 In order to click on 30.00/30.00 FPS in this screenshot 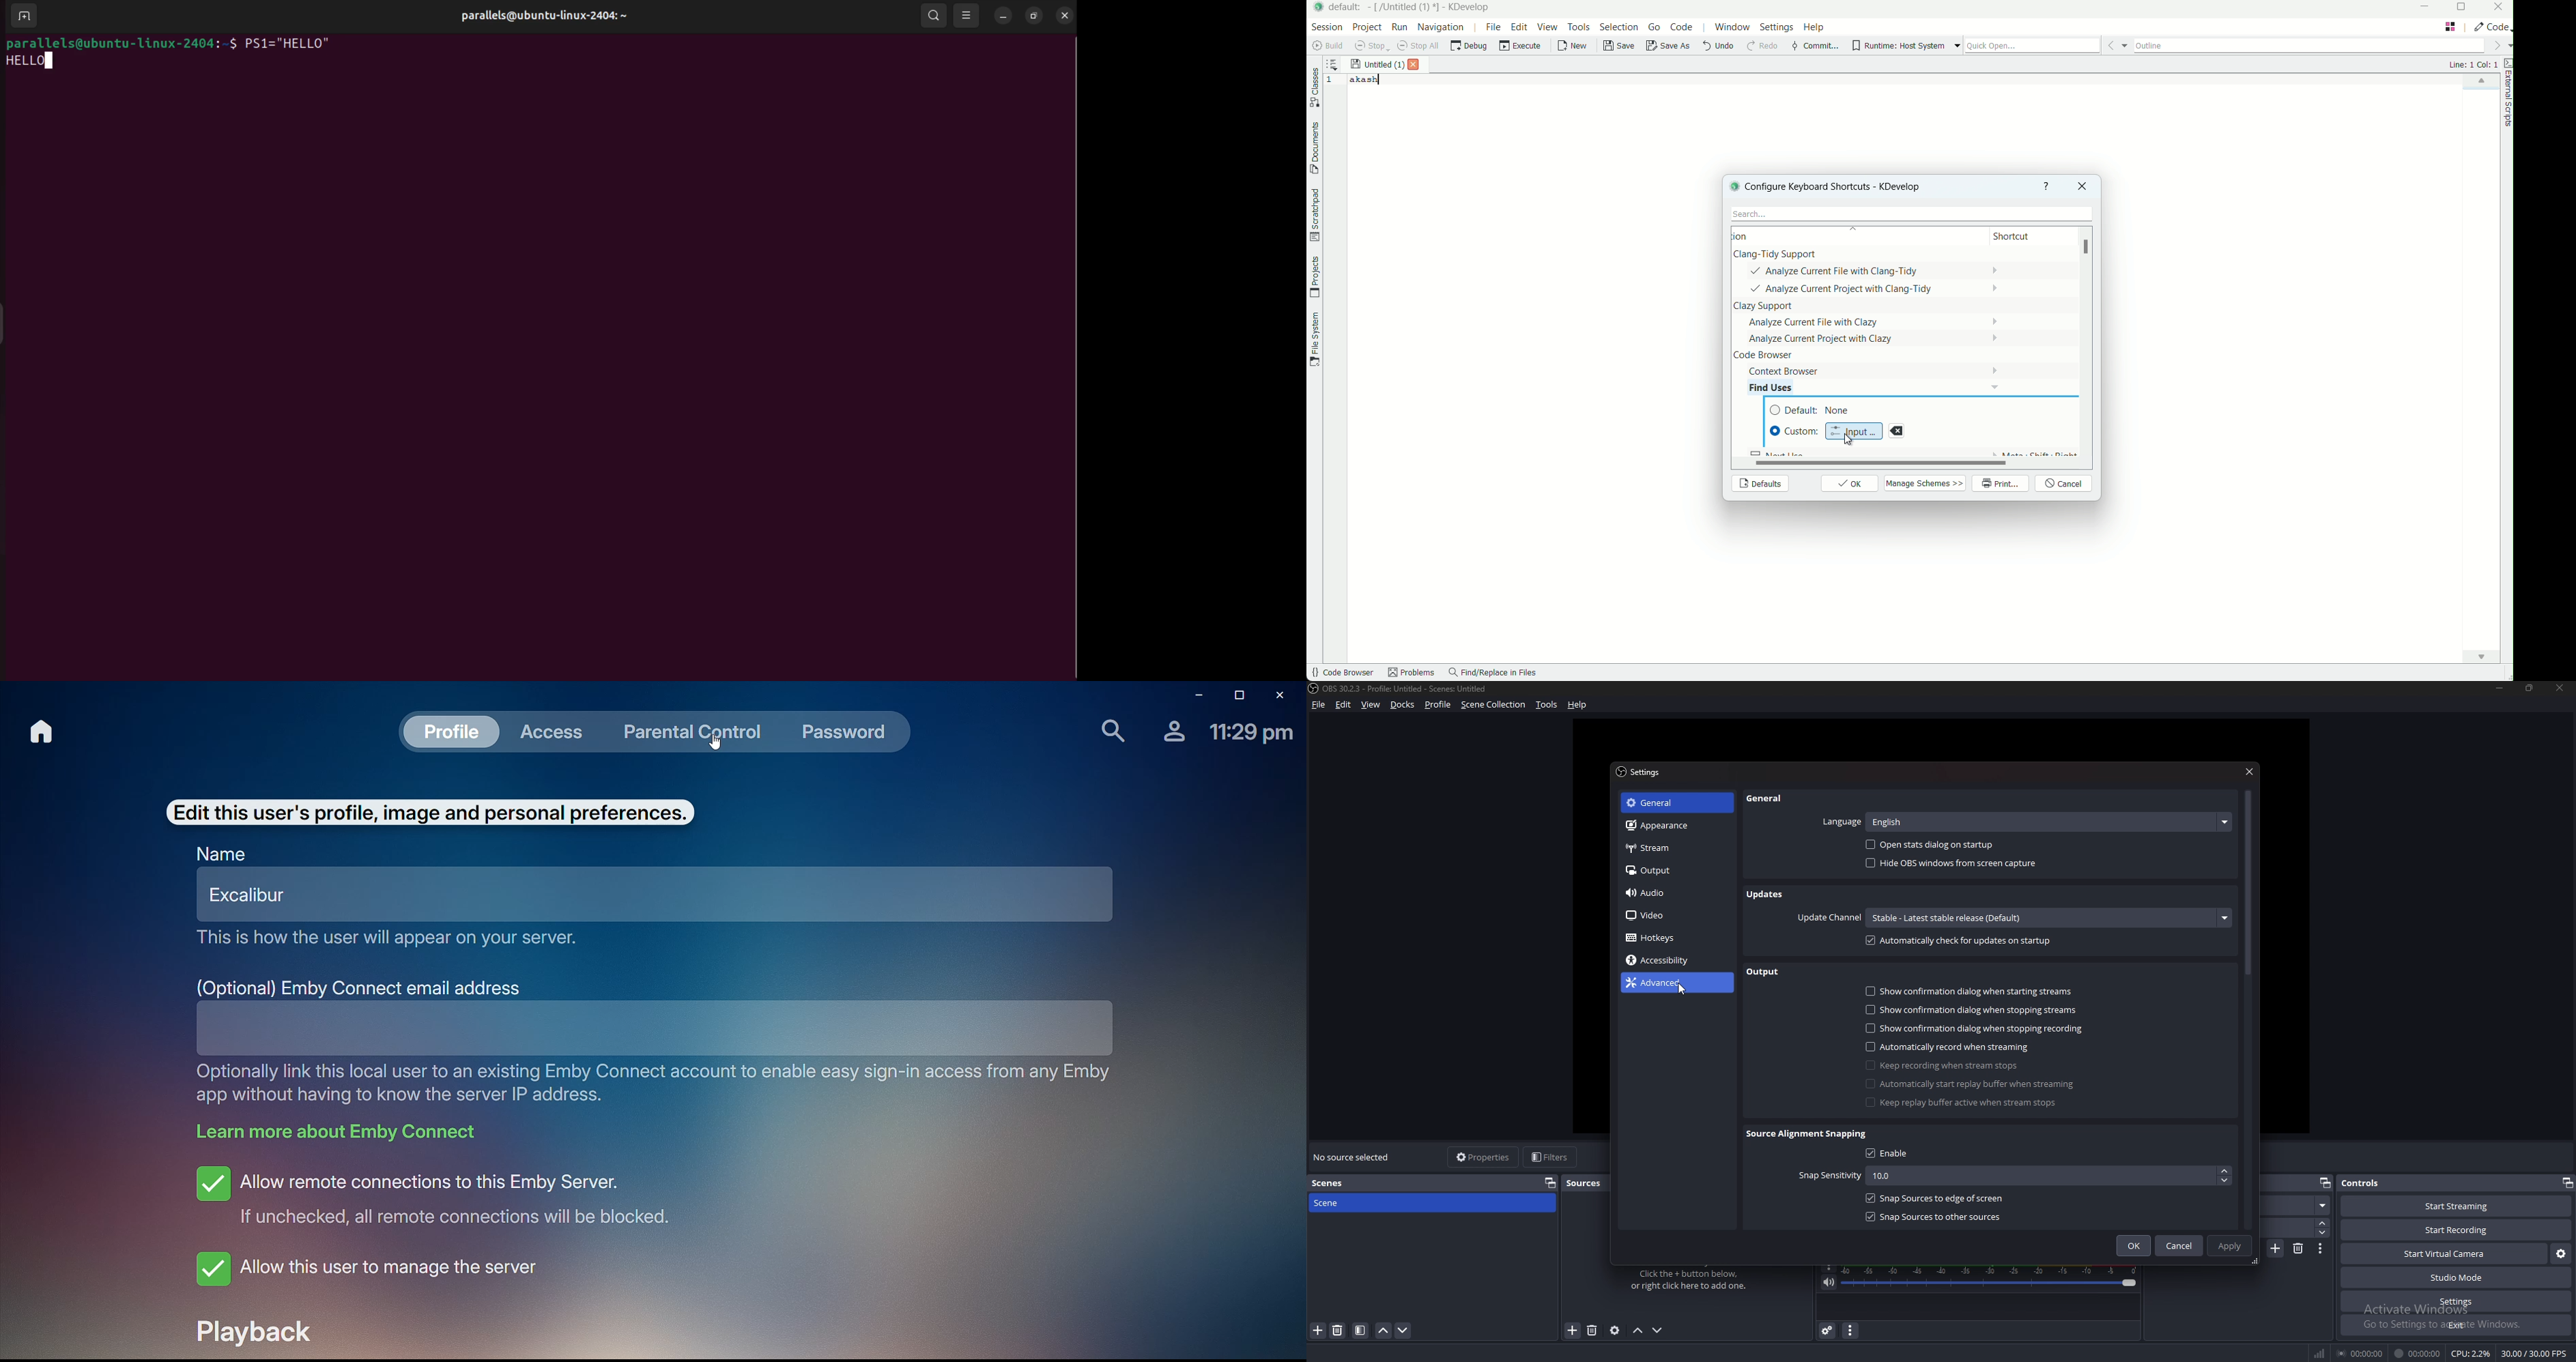, I will do `click(2534, 1354)`.